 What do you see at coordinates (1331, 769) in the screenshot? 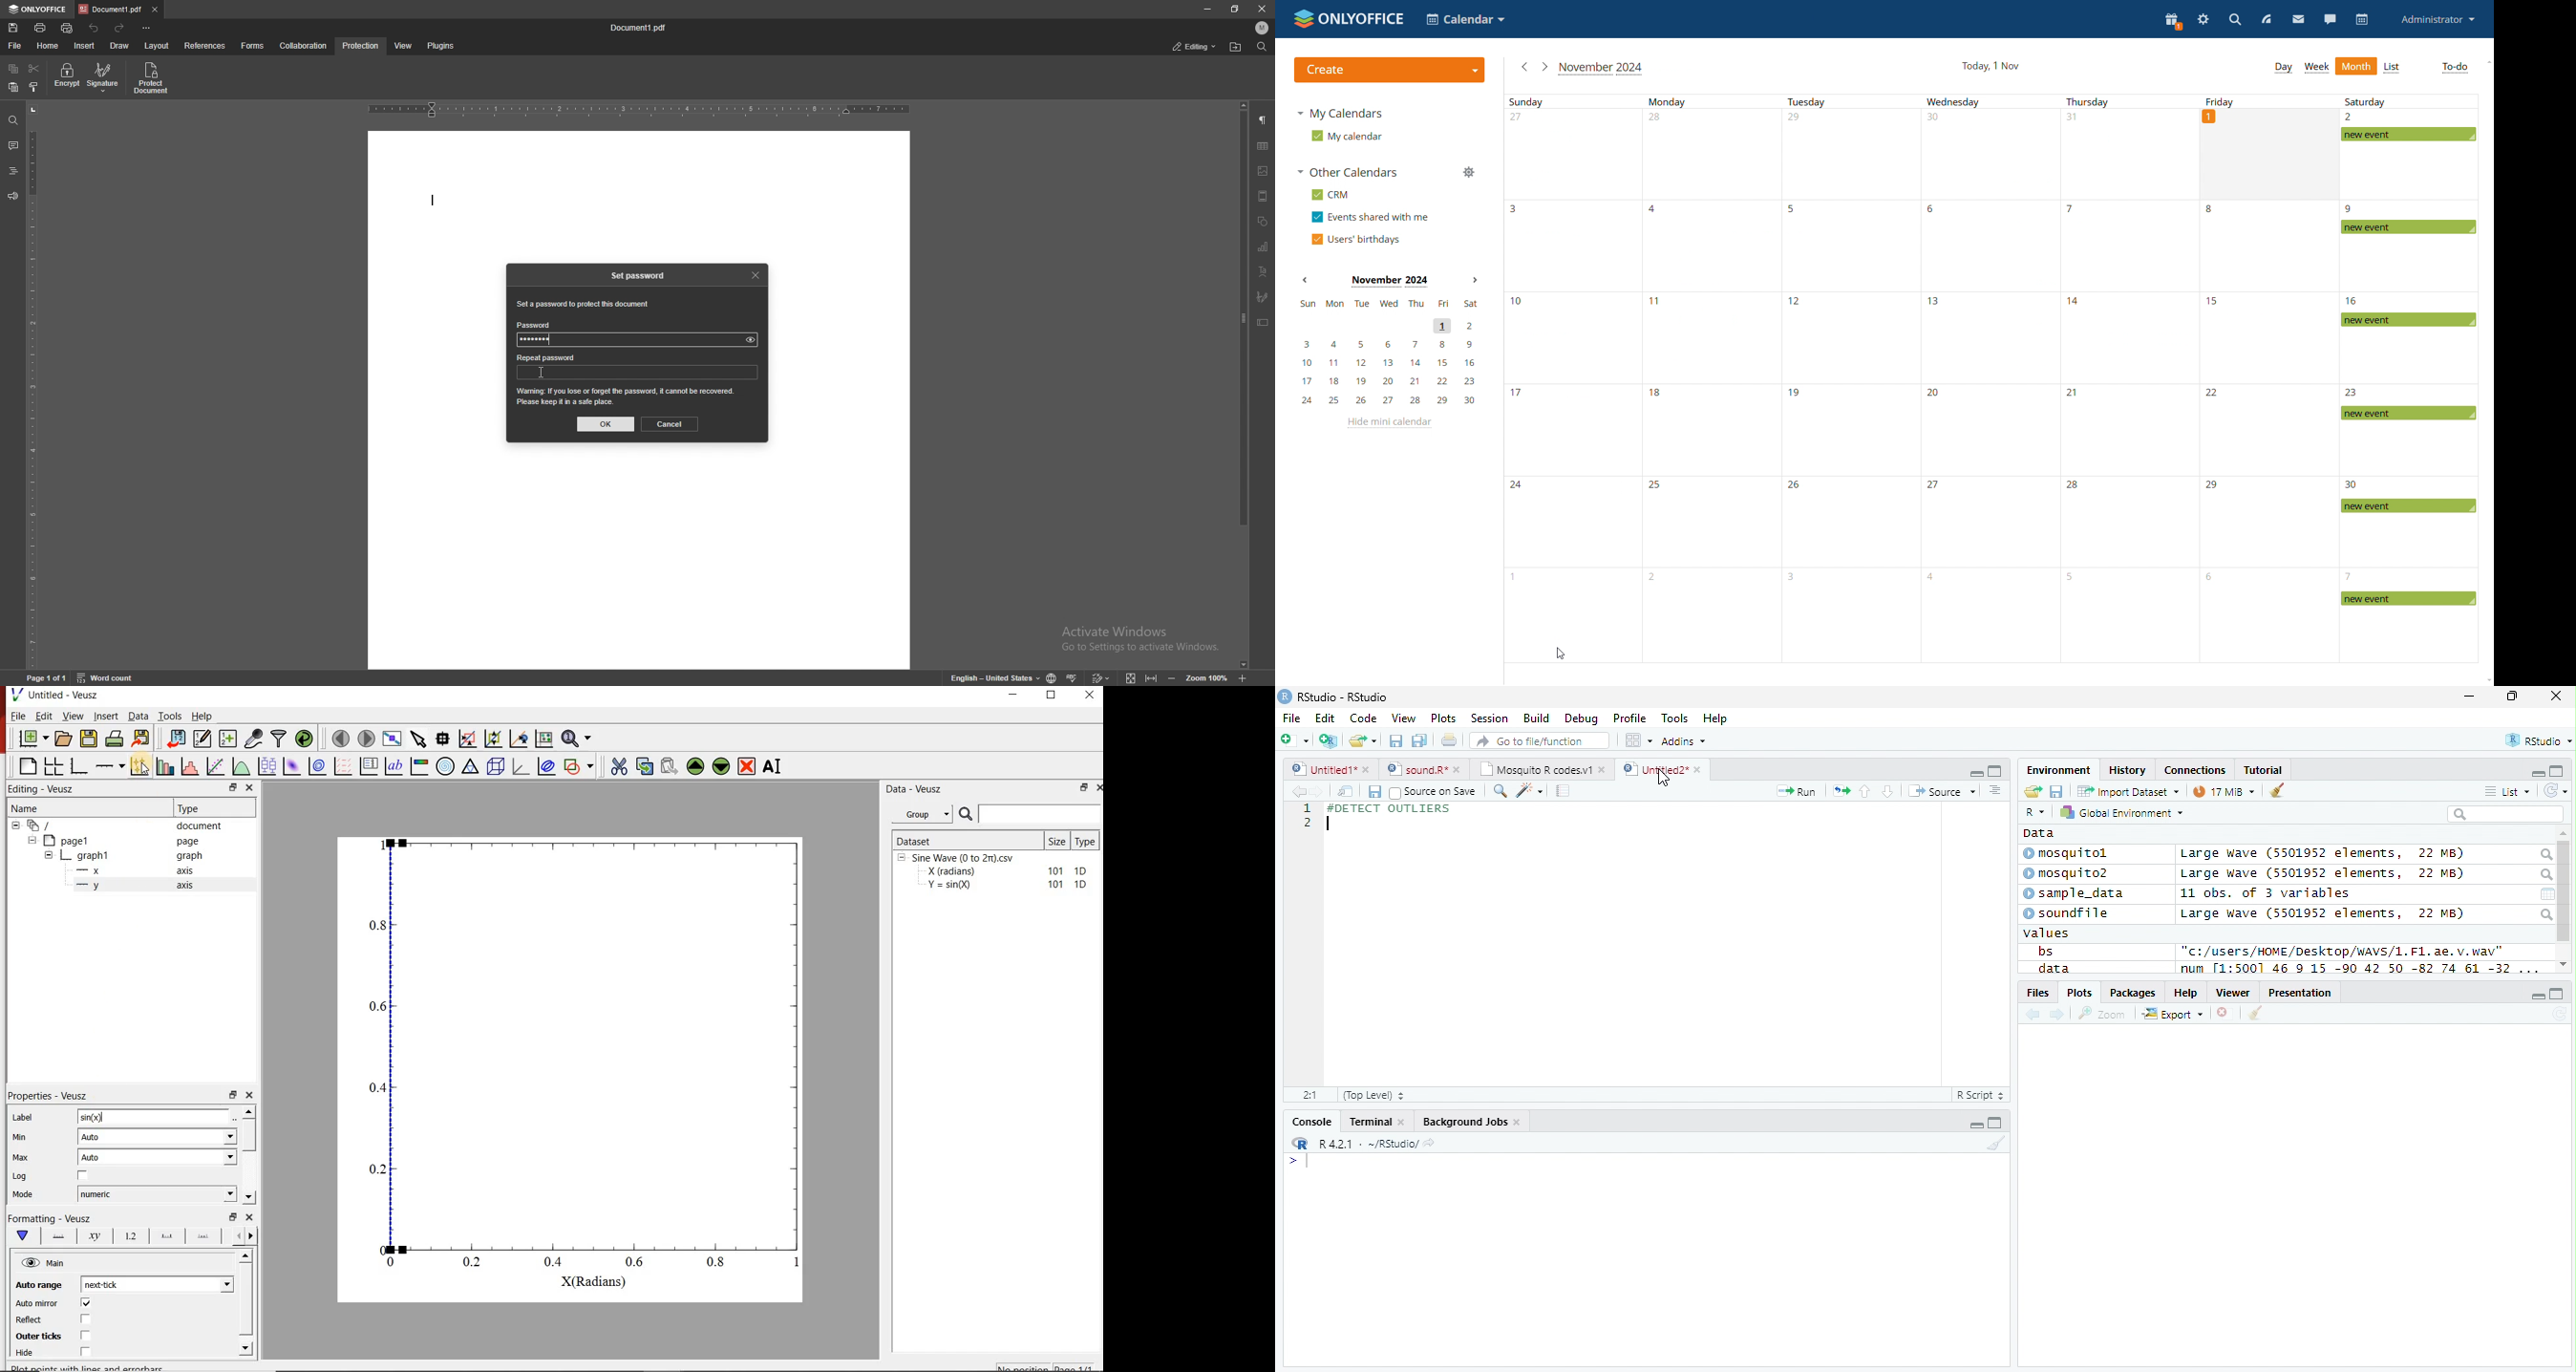
I see `Untitied1*` at bounding box center [1331, 769].